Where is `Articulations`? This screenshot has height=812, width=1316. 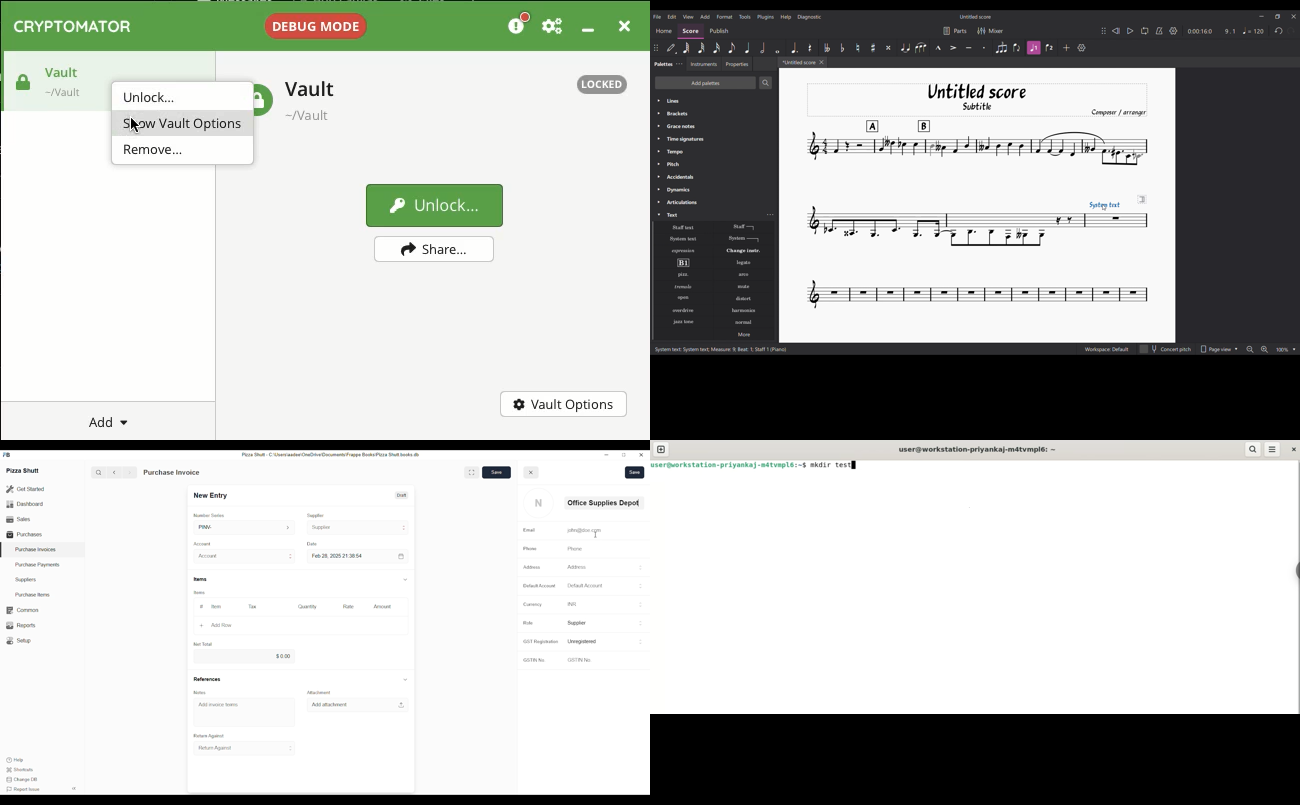
Articulations is located at coordinates (715, 202).